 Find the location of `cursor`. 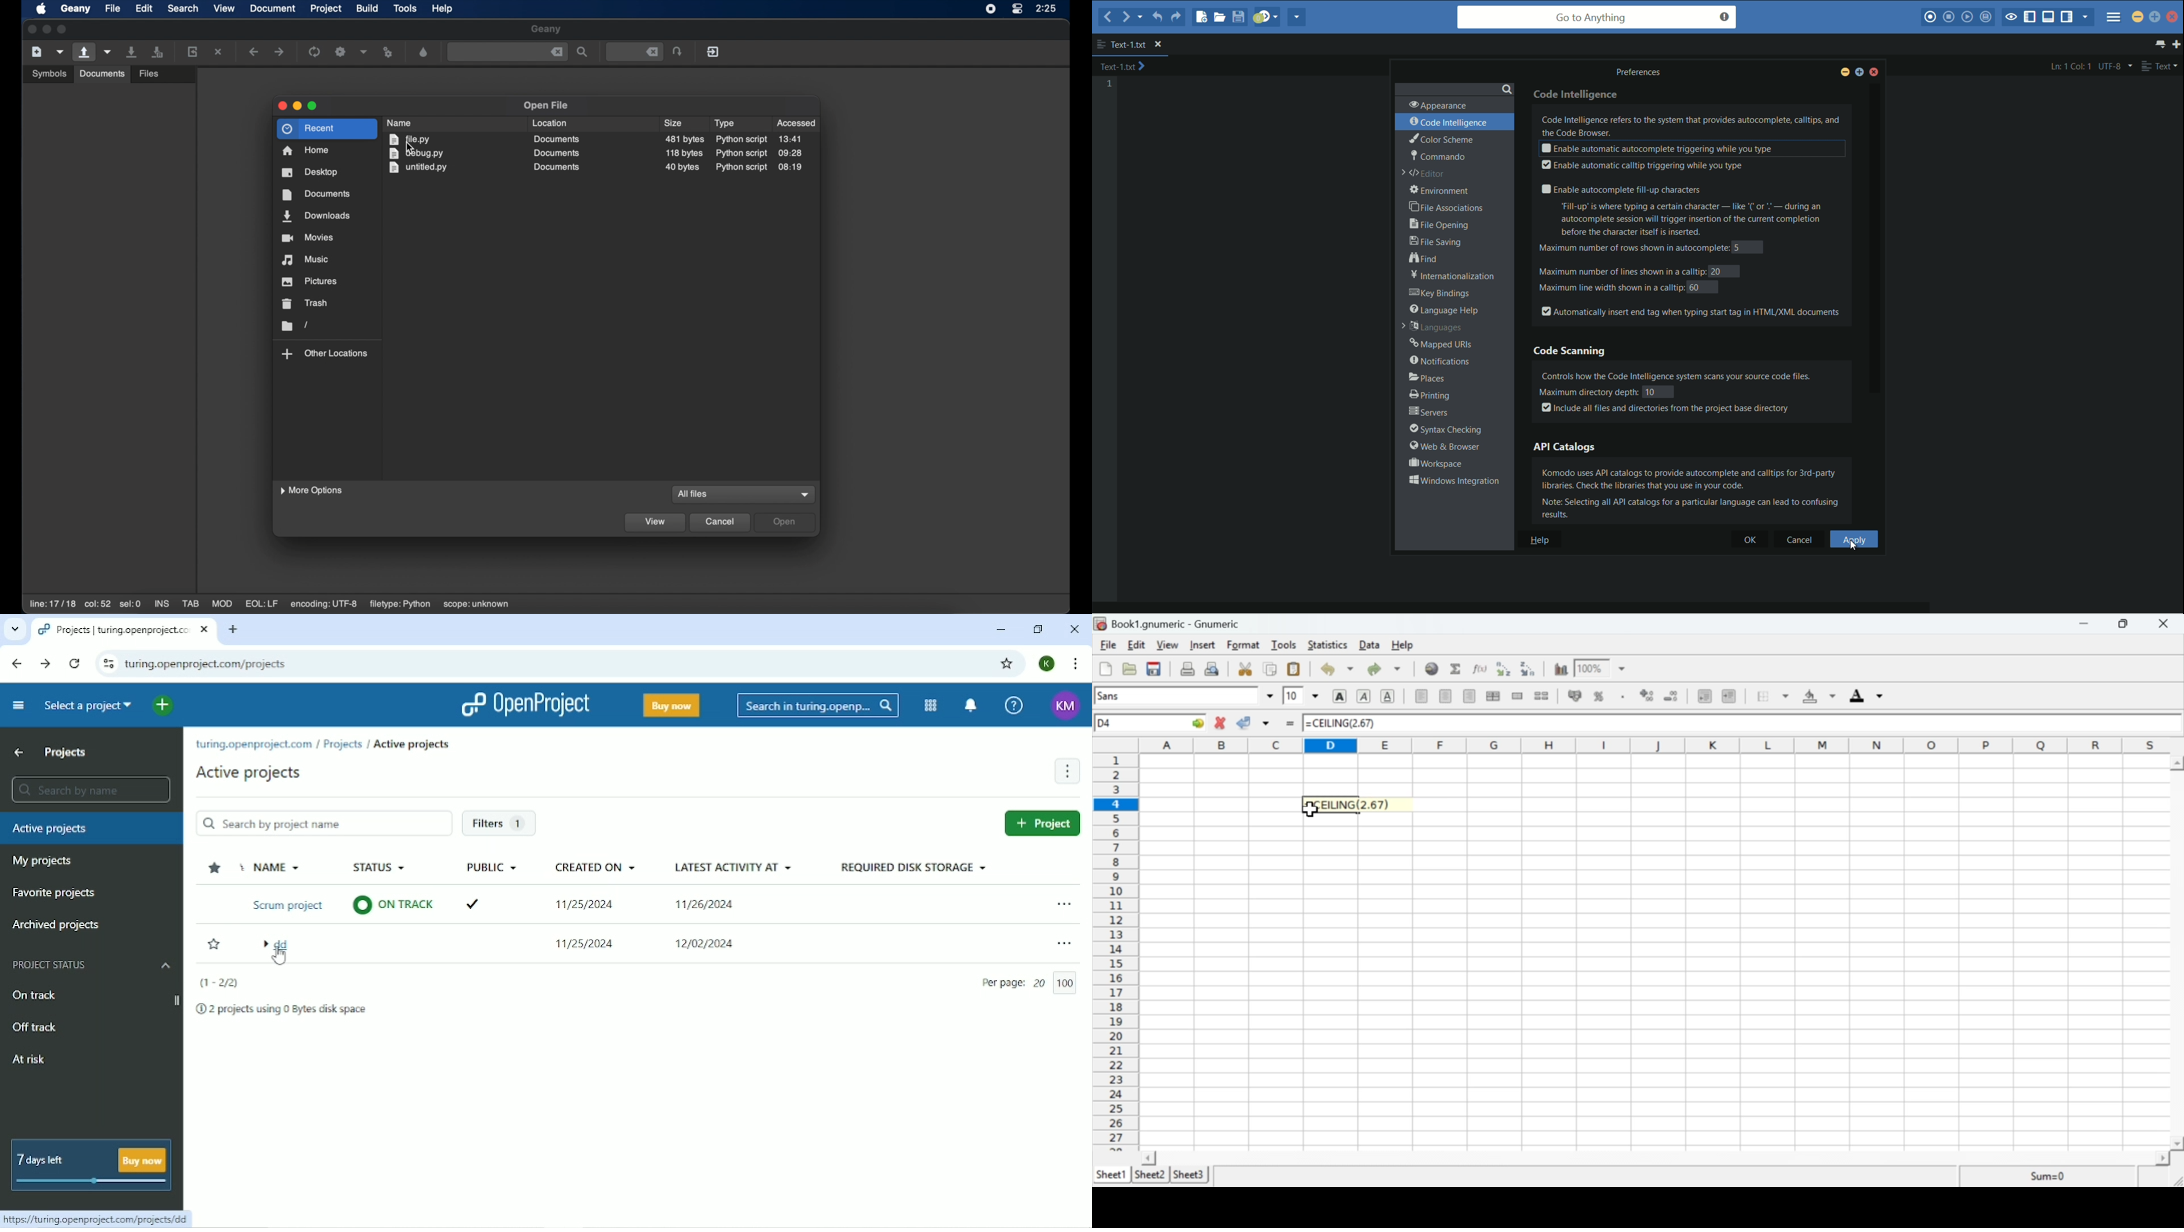

cursor is located at coordinates (1311, 812).